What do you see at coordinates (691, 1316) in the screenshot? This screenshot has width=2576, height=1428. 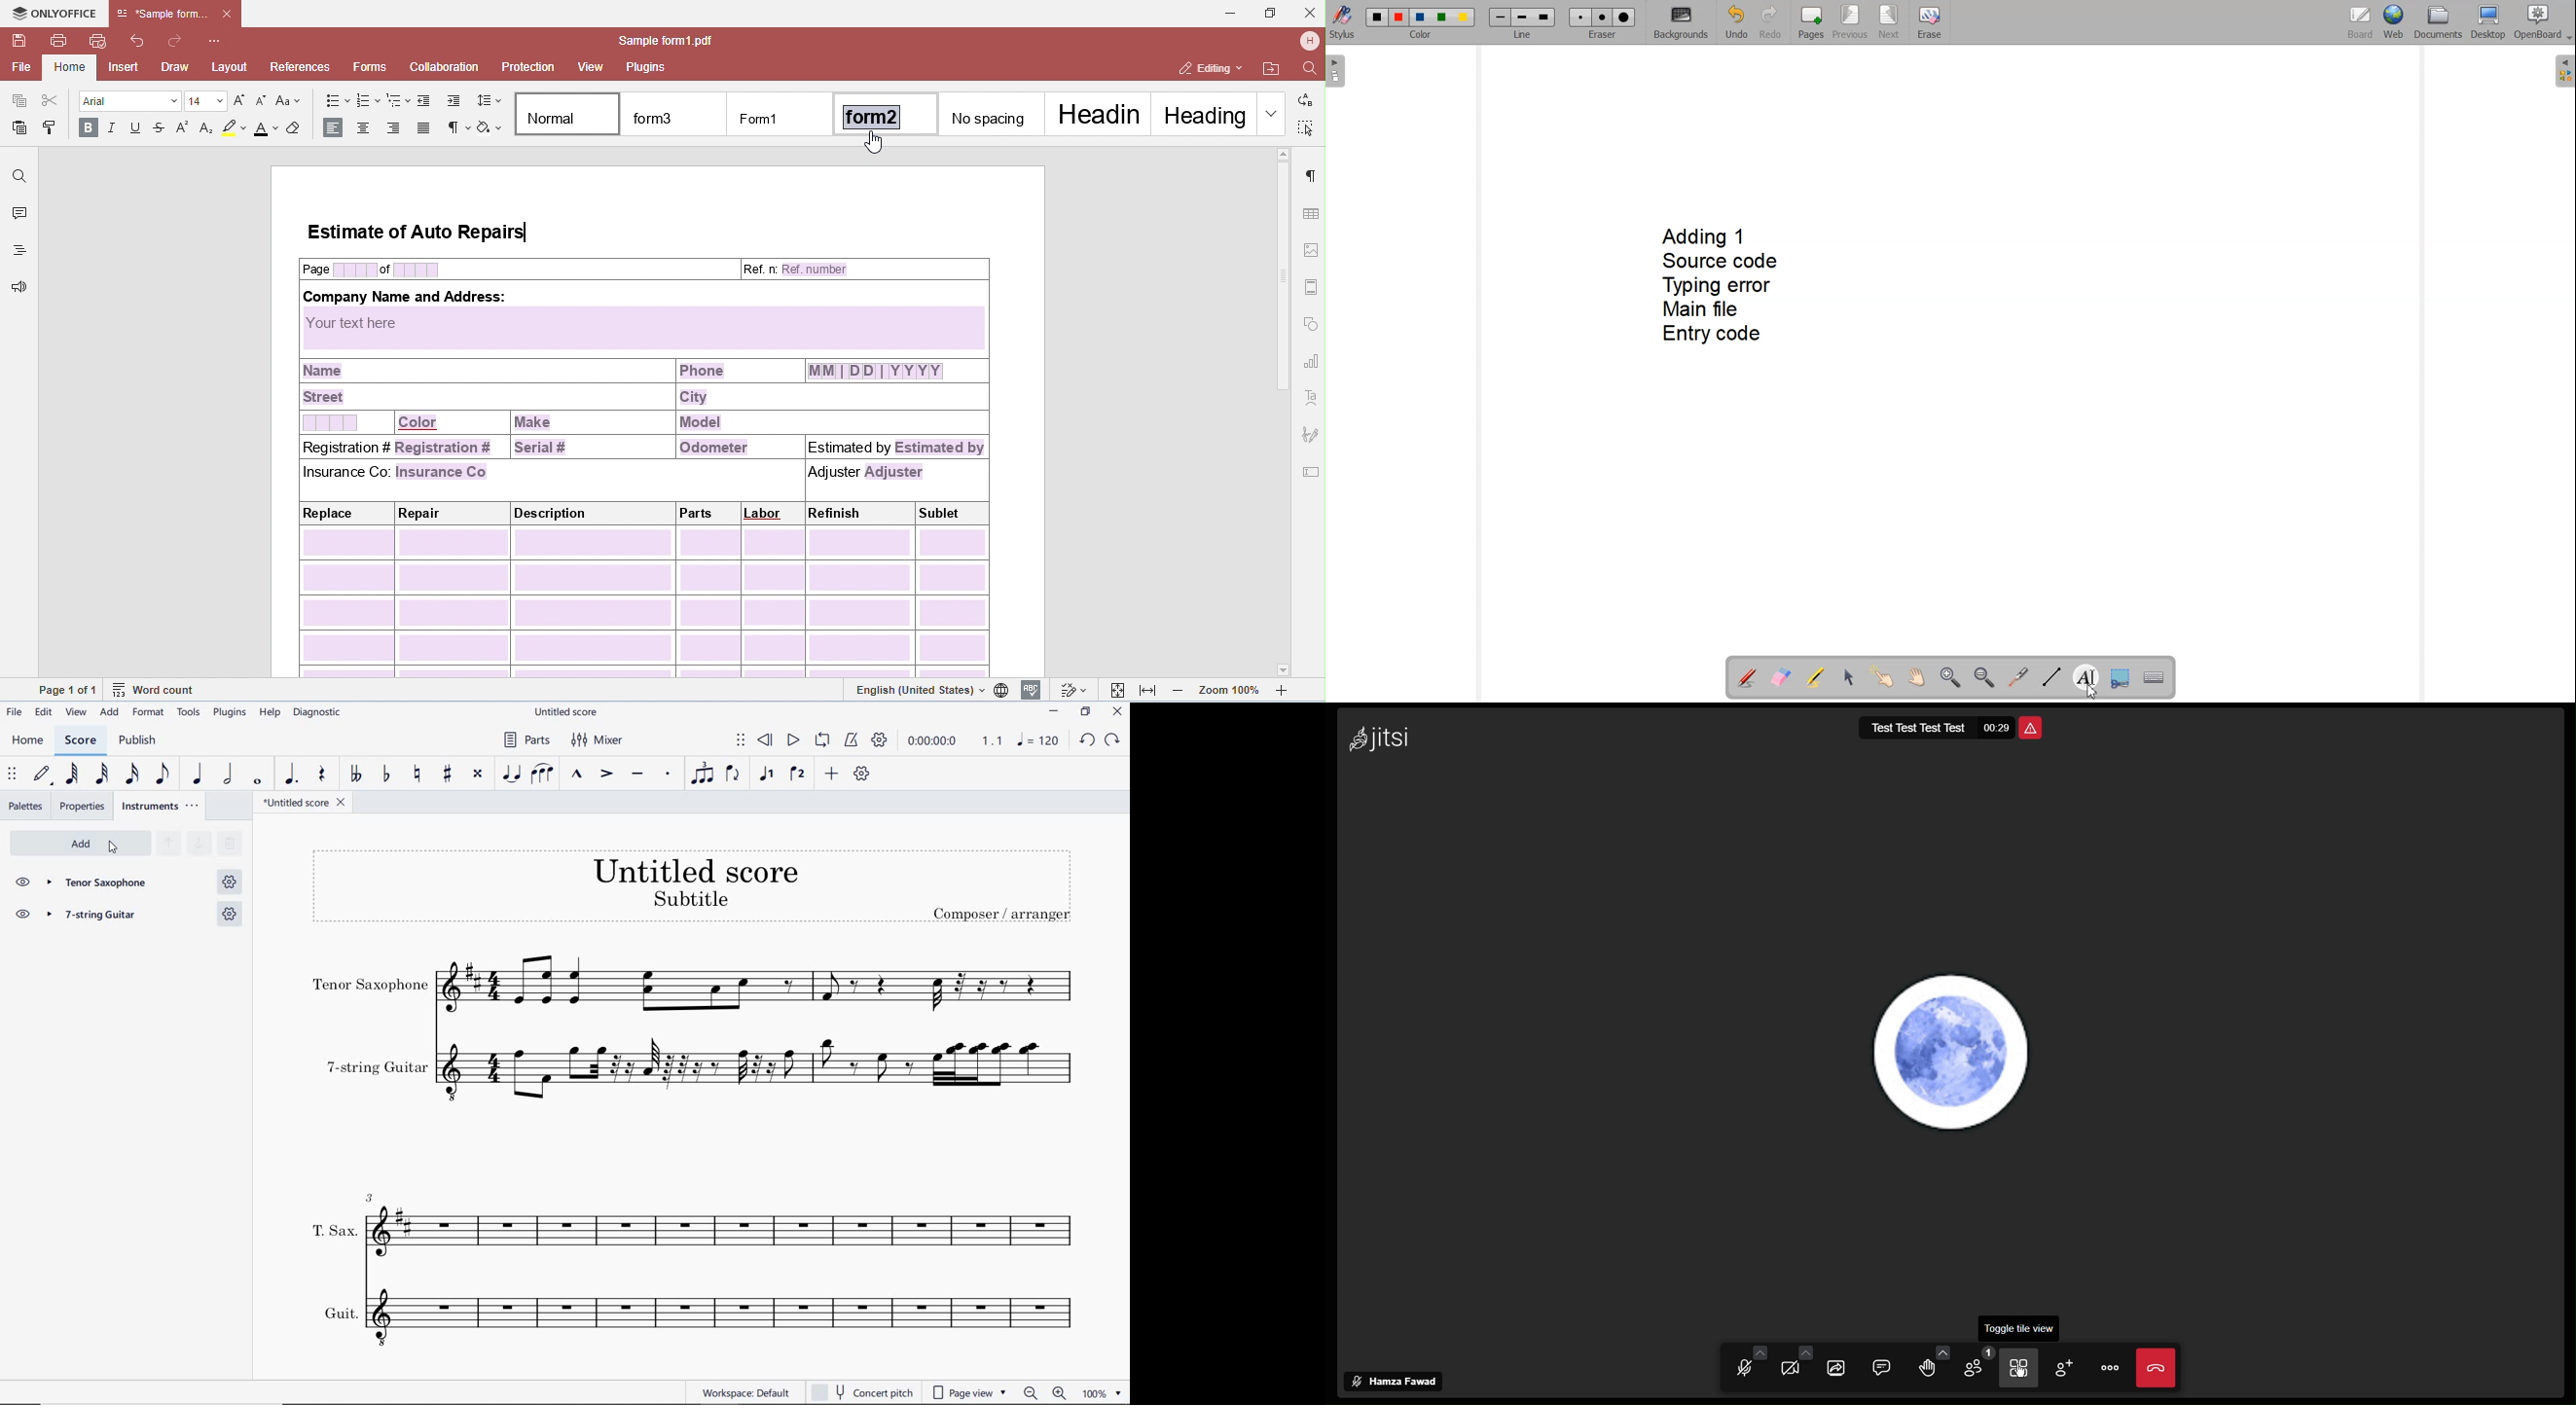 I see `INSTRUMENT: GUIT` at bounding box center [691, 1316].